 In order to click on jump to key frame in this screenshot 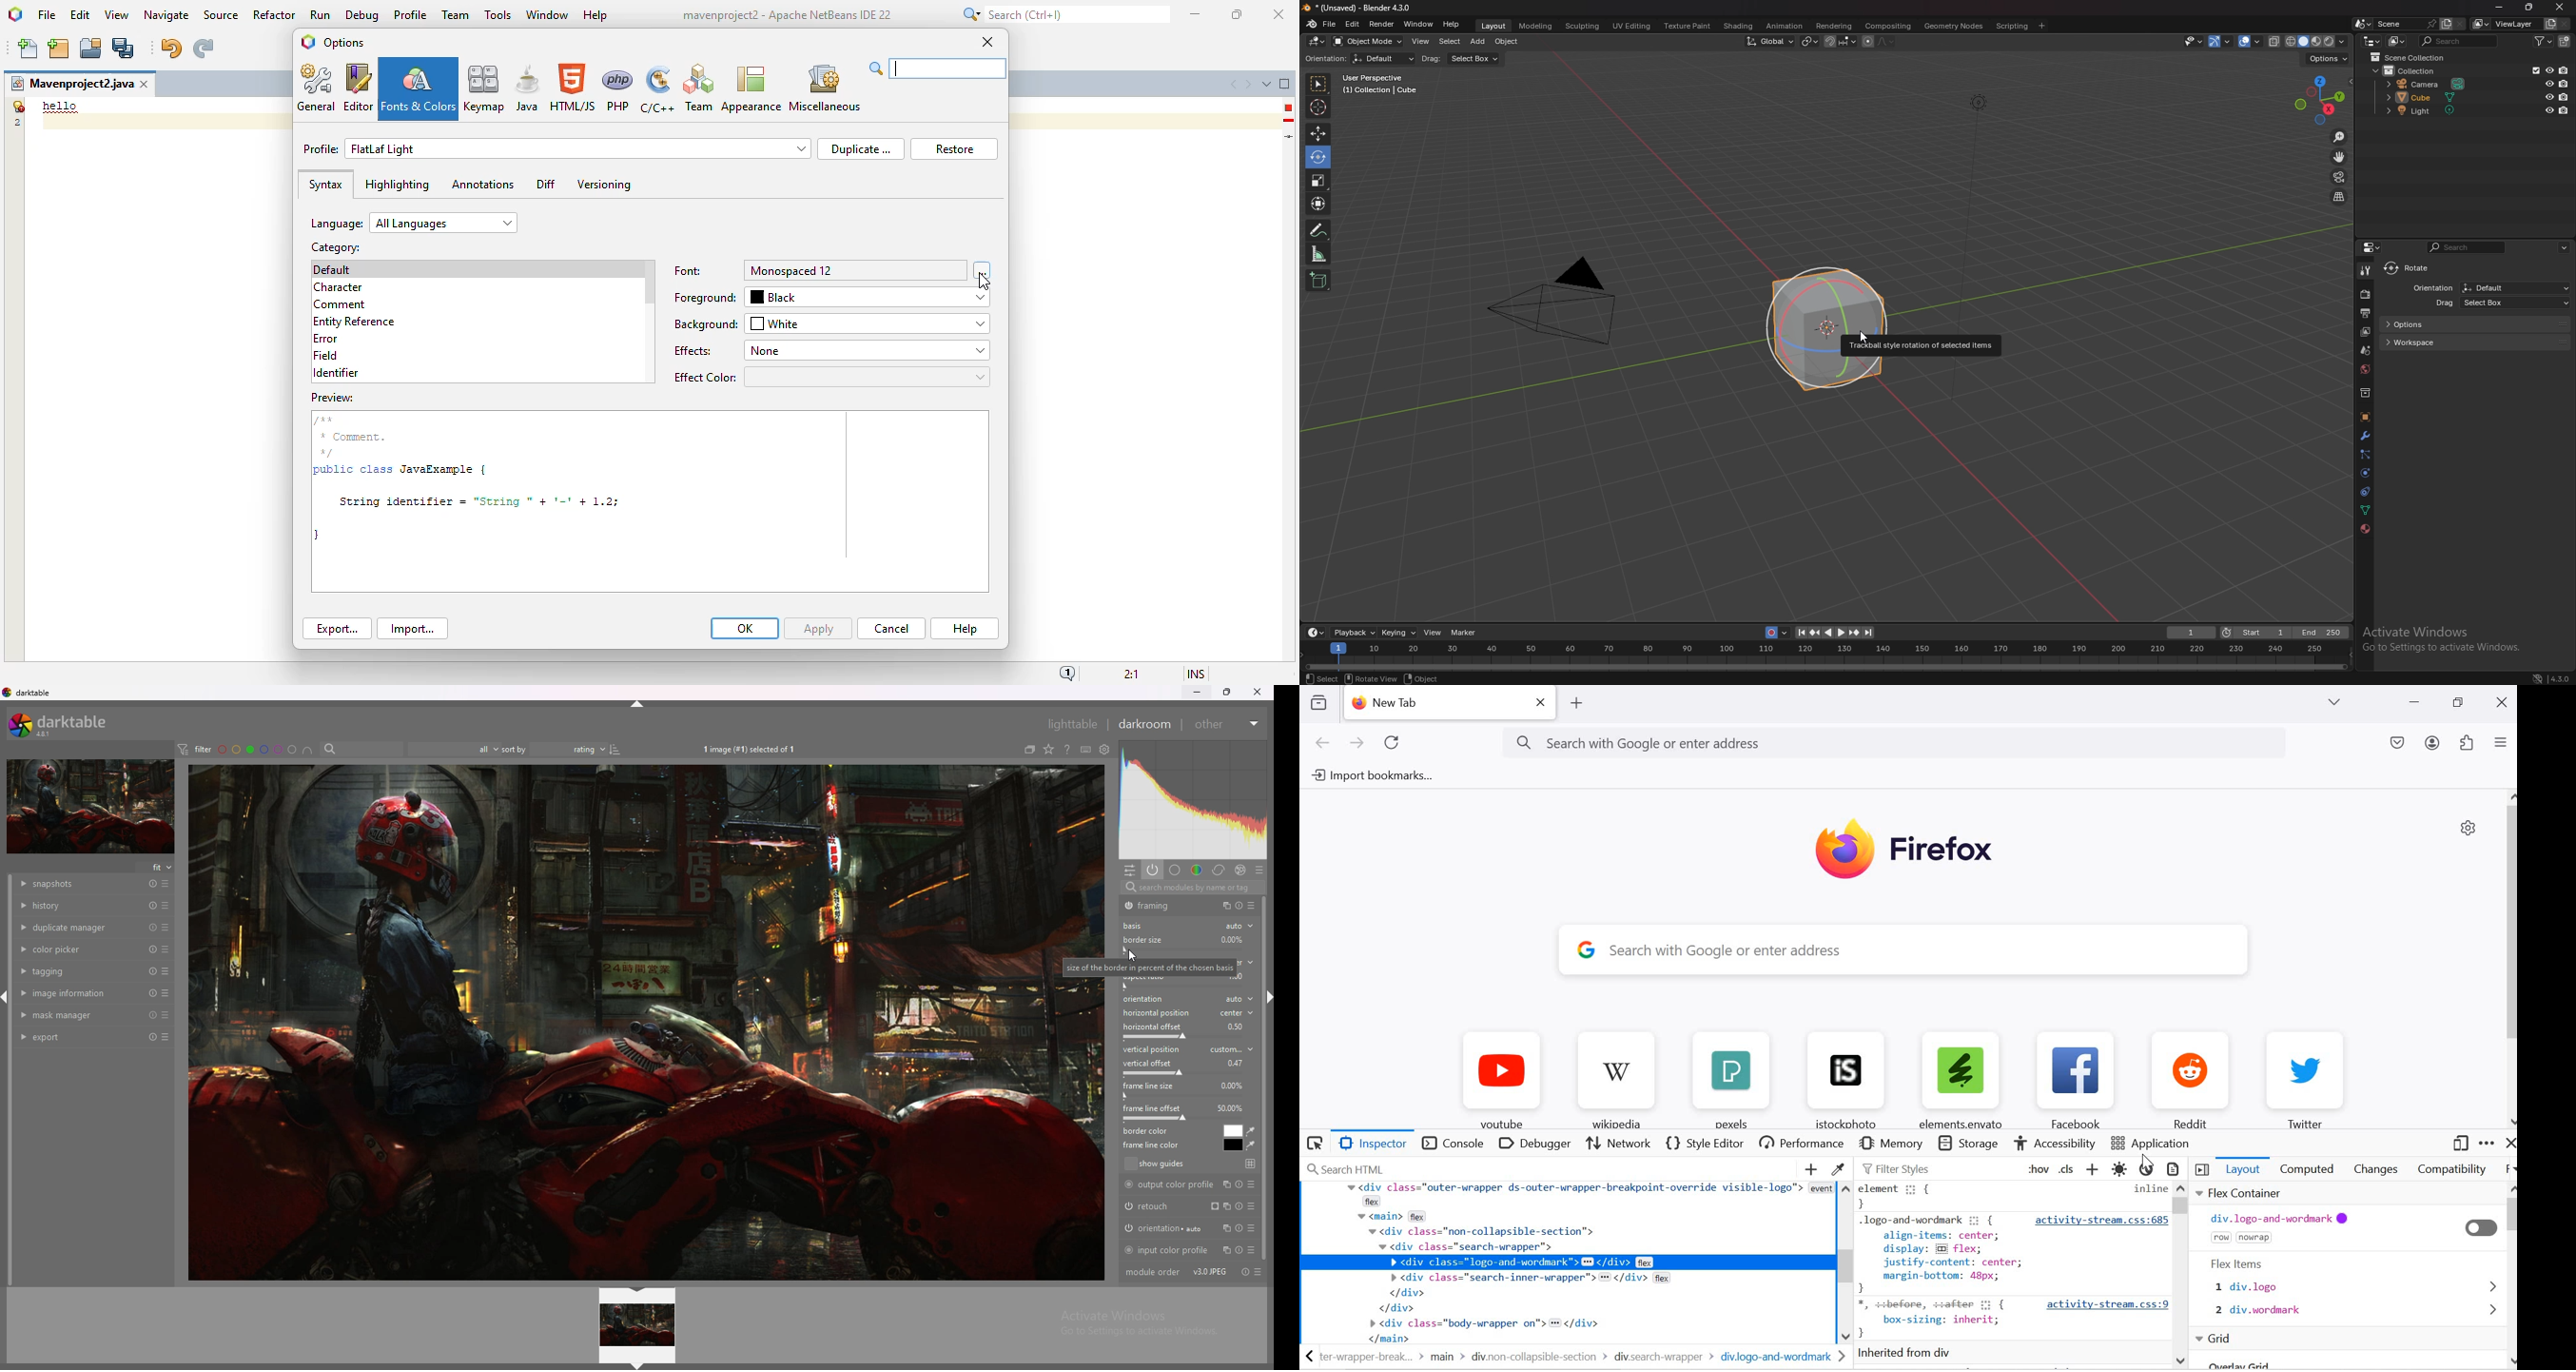, I will do `click(1855, 633)`.